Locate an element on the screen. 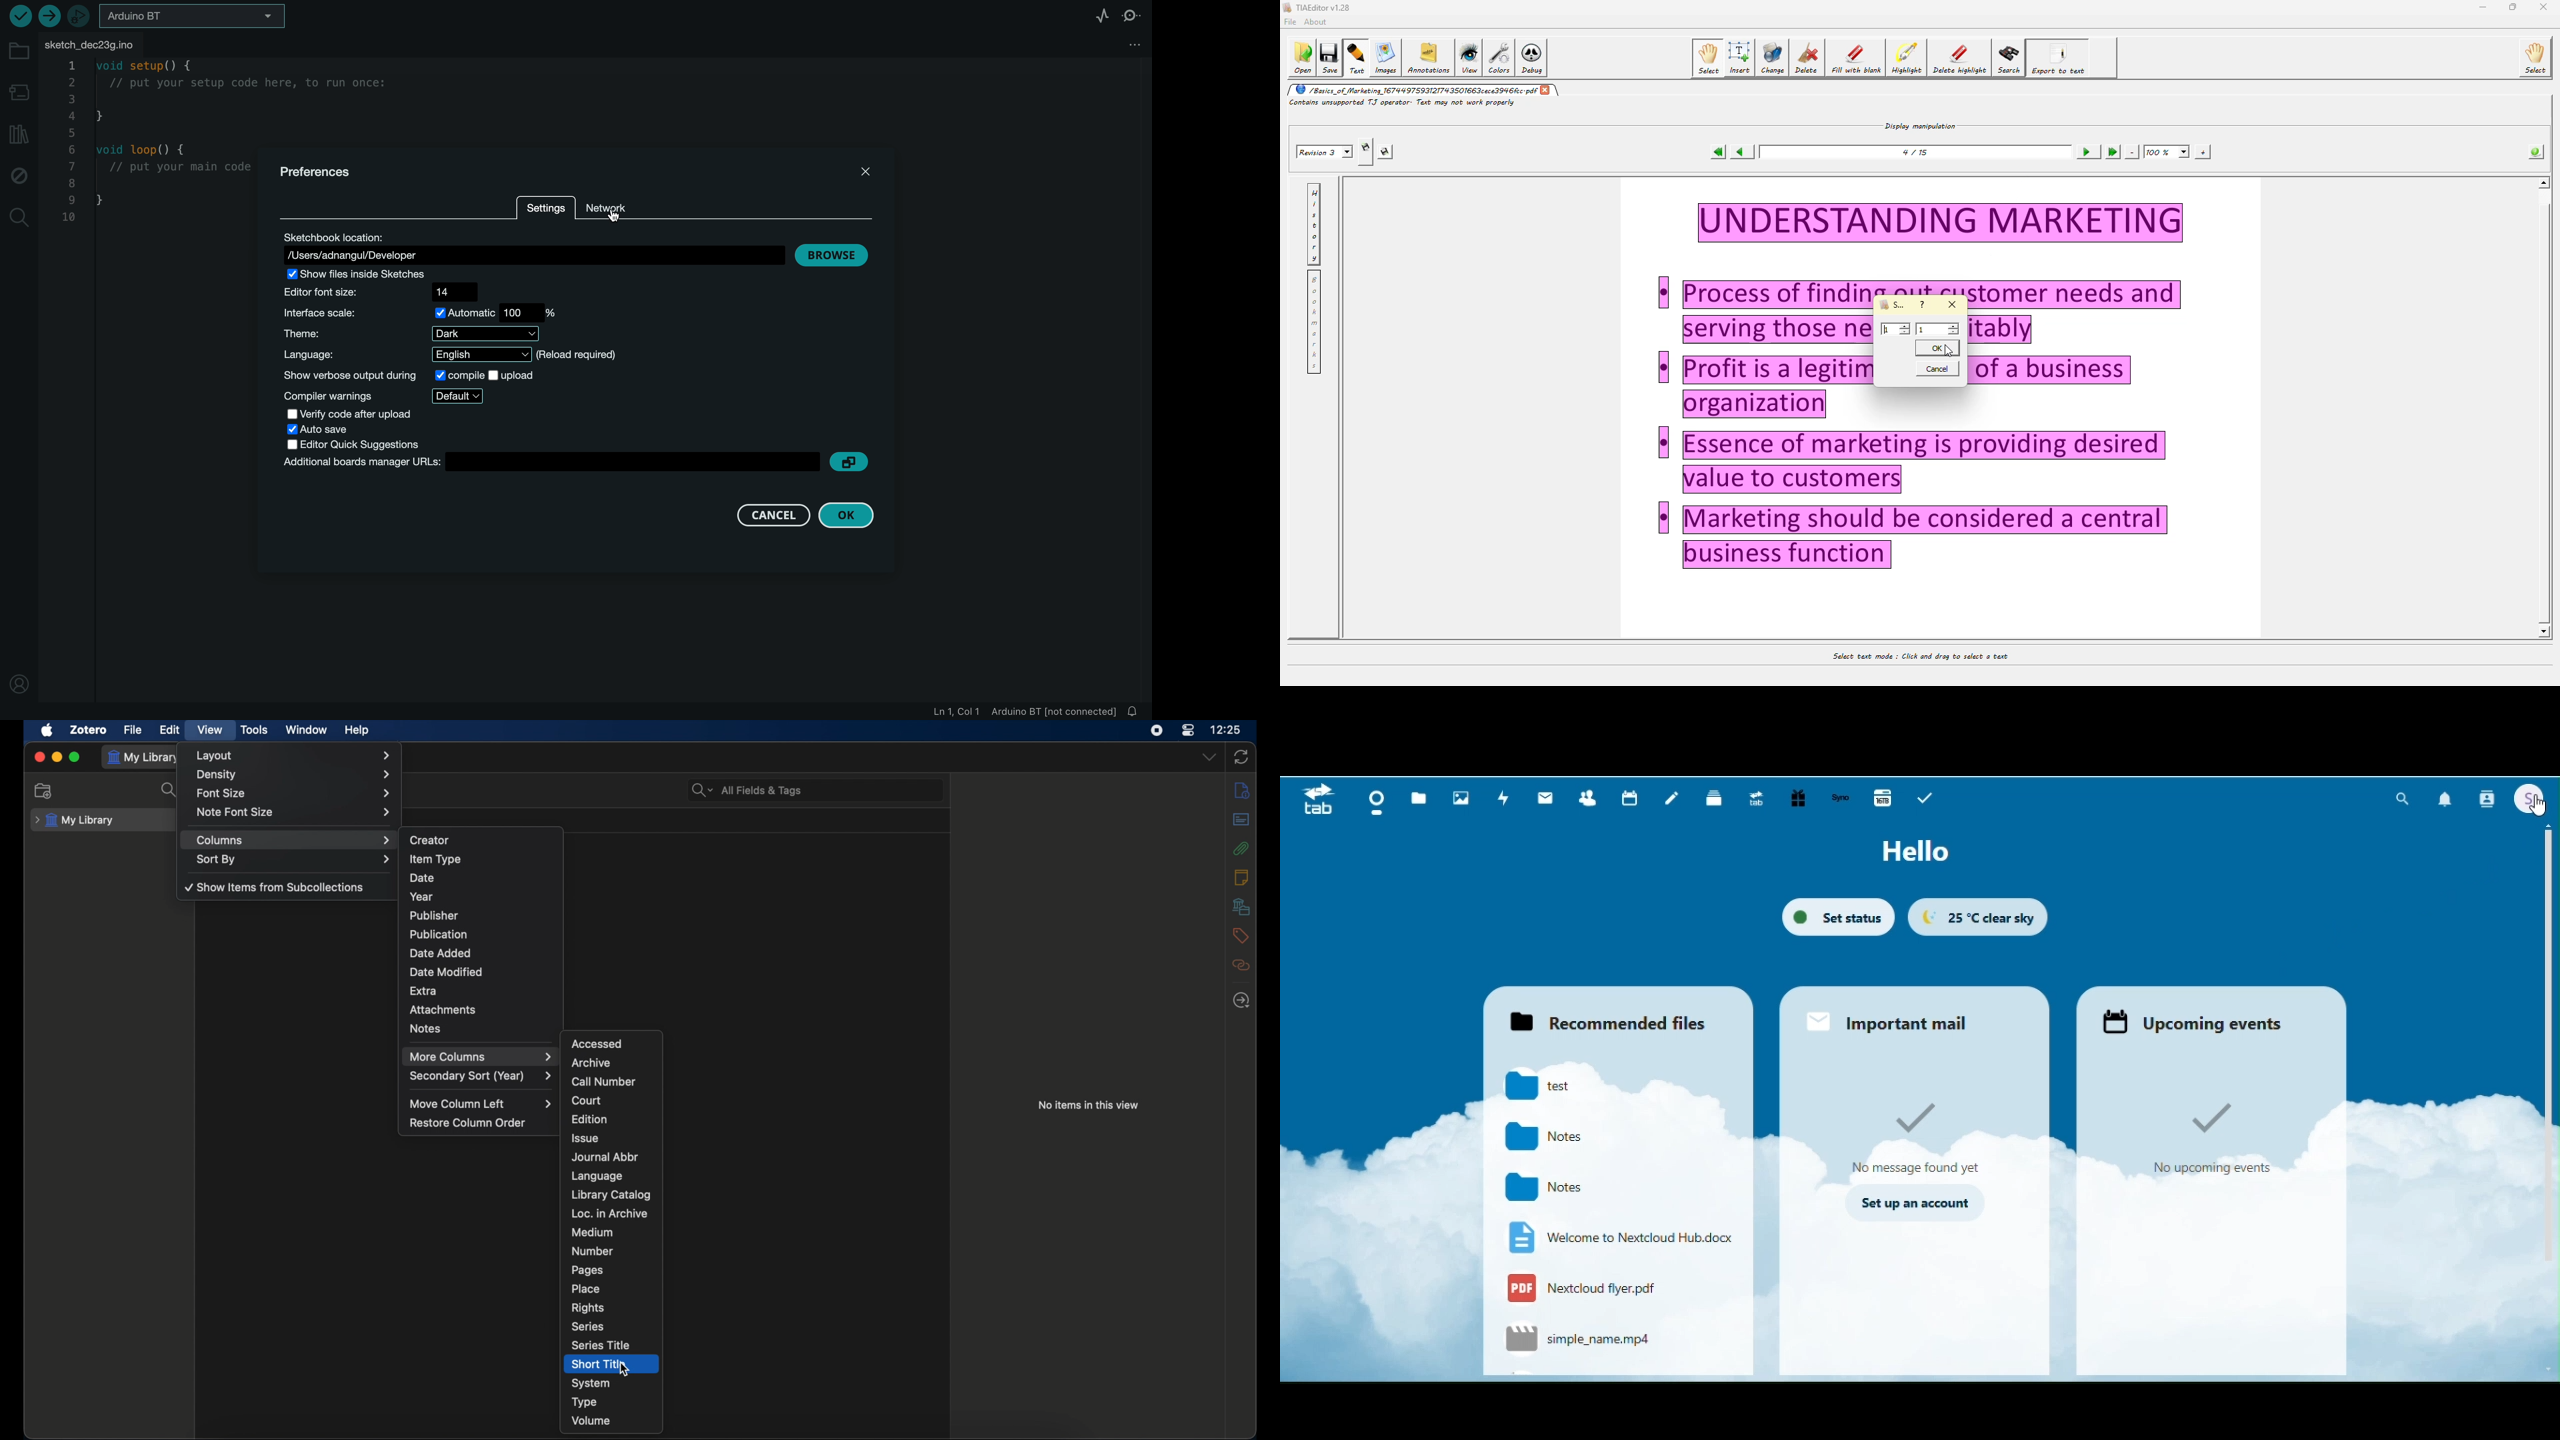 Image resolution: width=2576 pixels, height=1456 pixels. note font size is located at coordinates (293, 813).